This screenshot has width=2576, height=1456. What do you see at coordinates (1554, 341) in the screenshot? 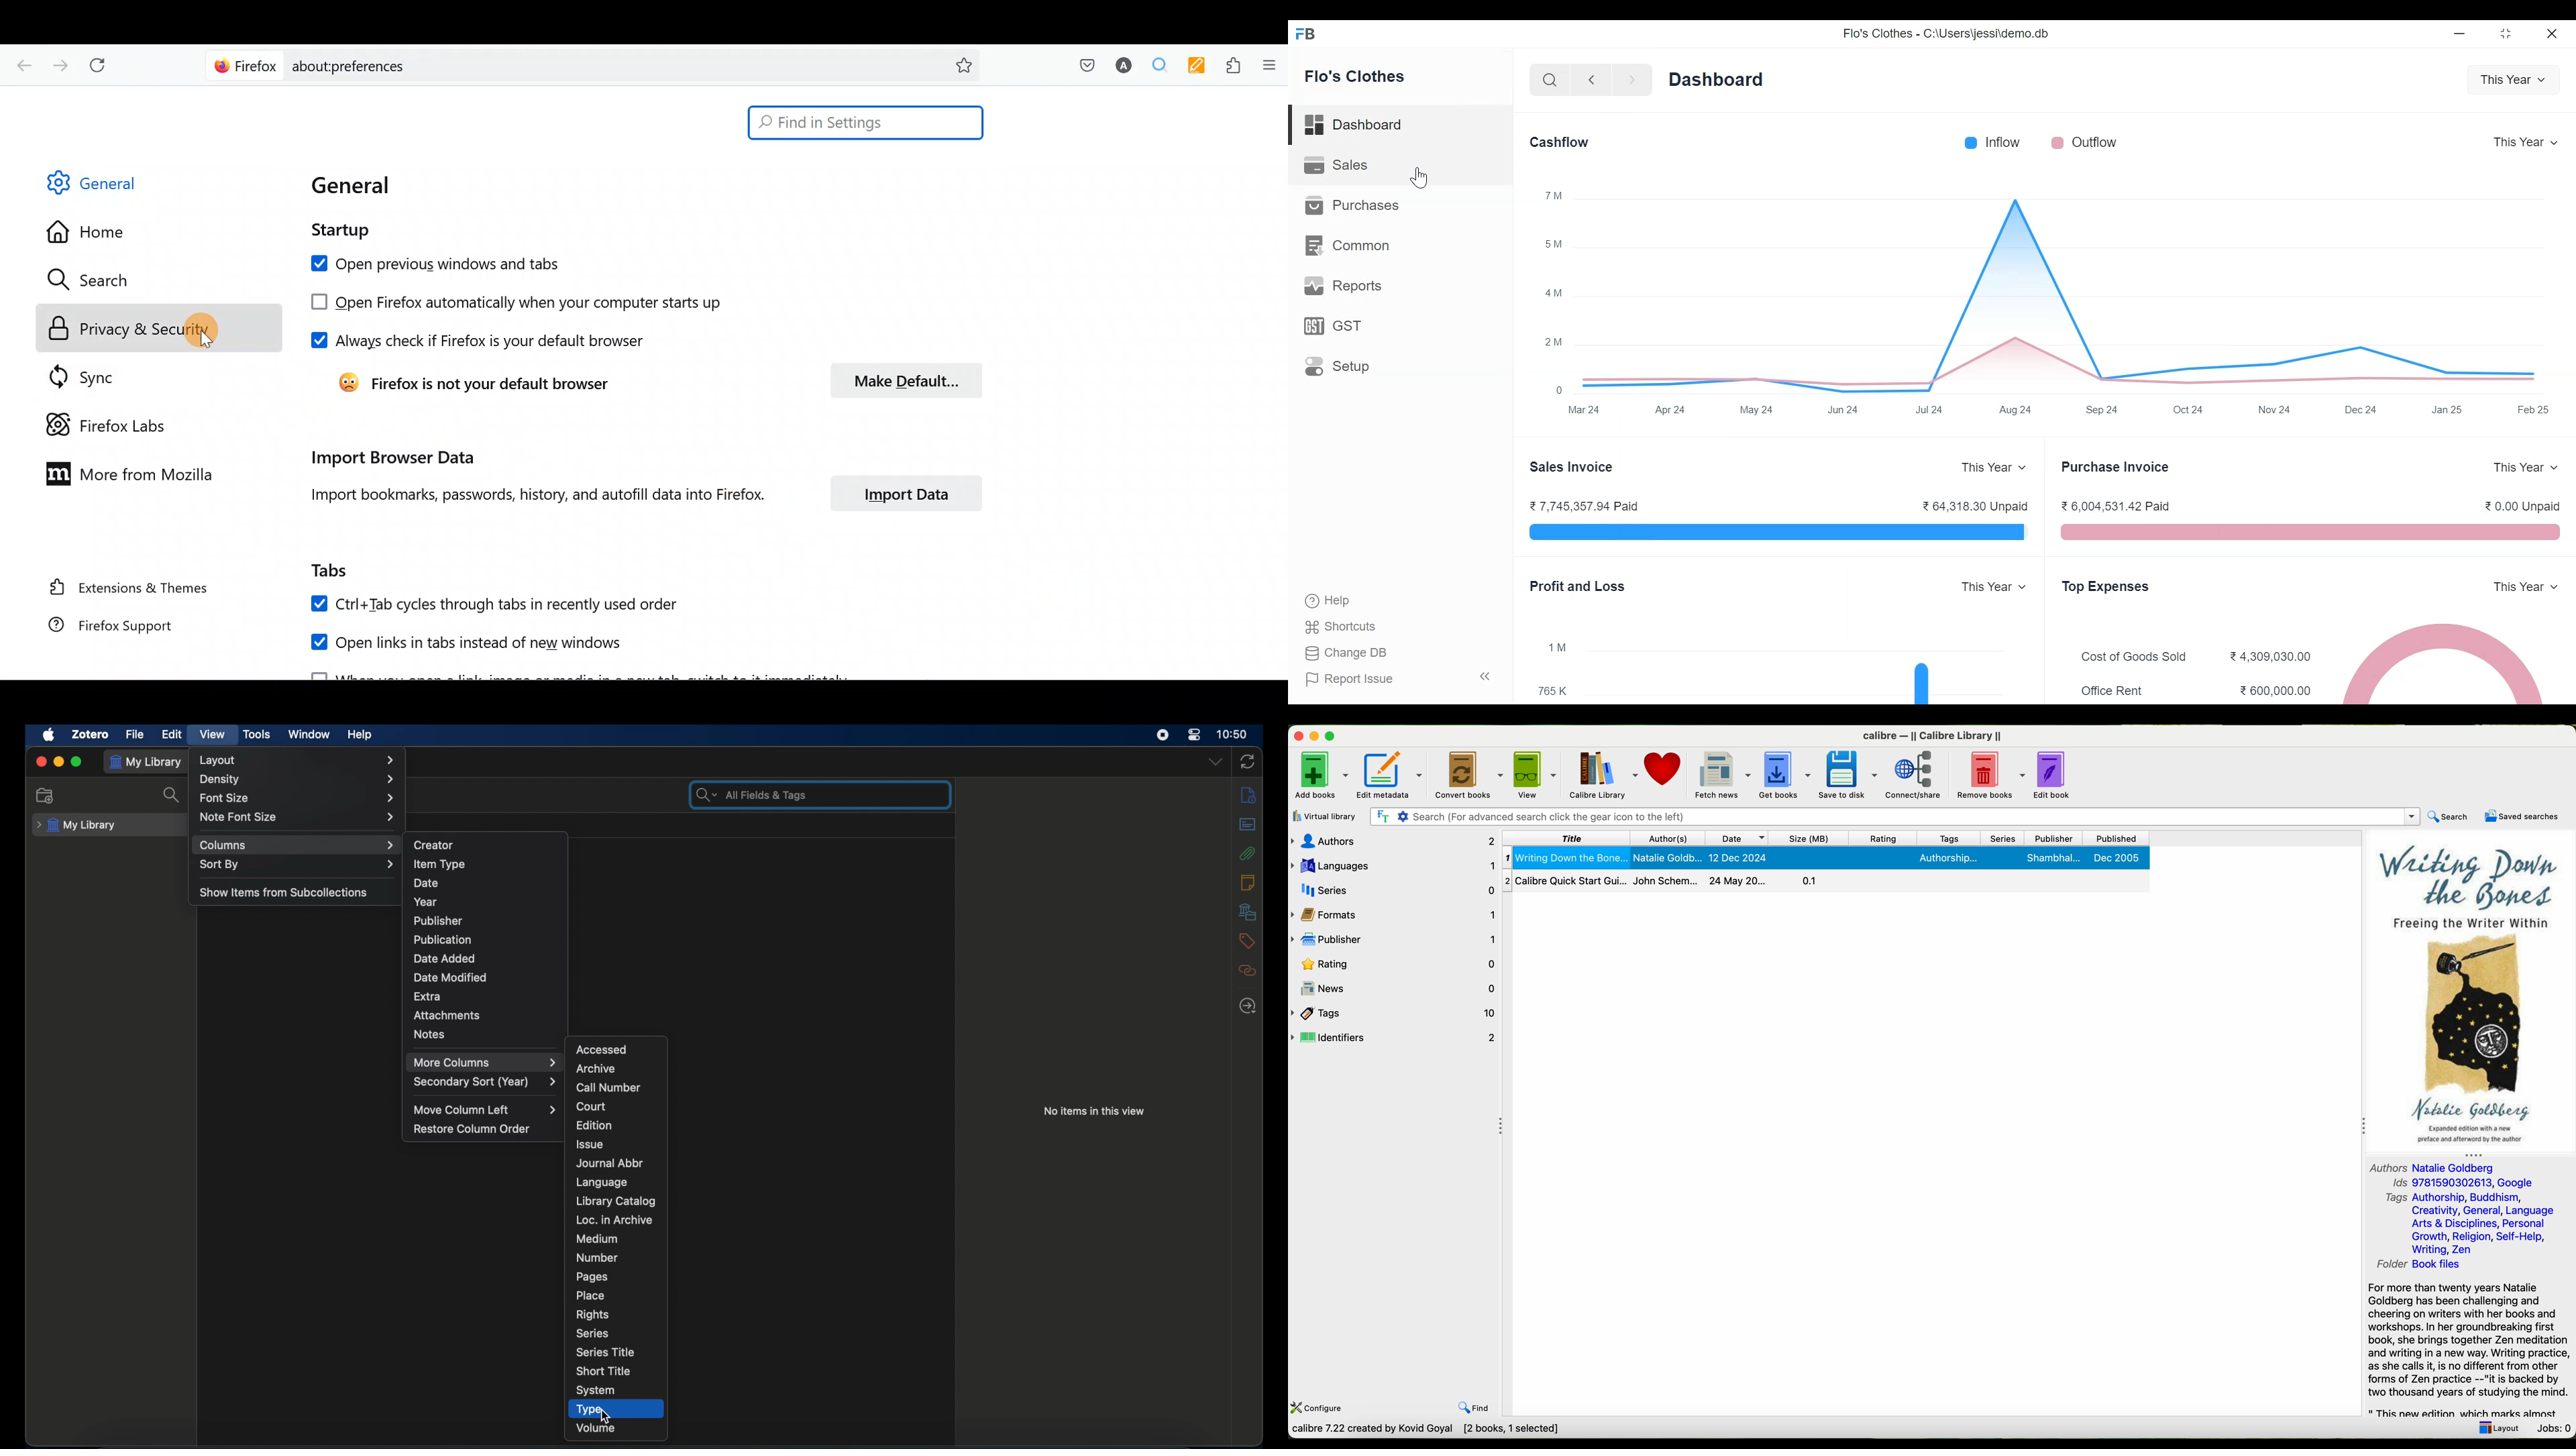
I see `2M` at bounding box center [1554, 341].